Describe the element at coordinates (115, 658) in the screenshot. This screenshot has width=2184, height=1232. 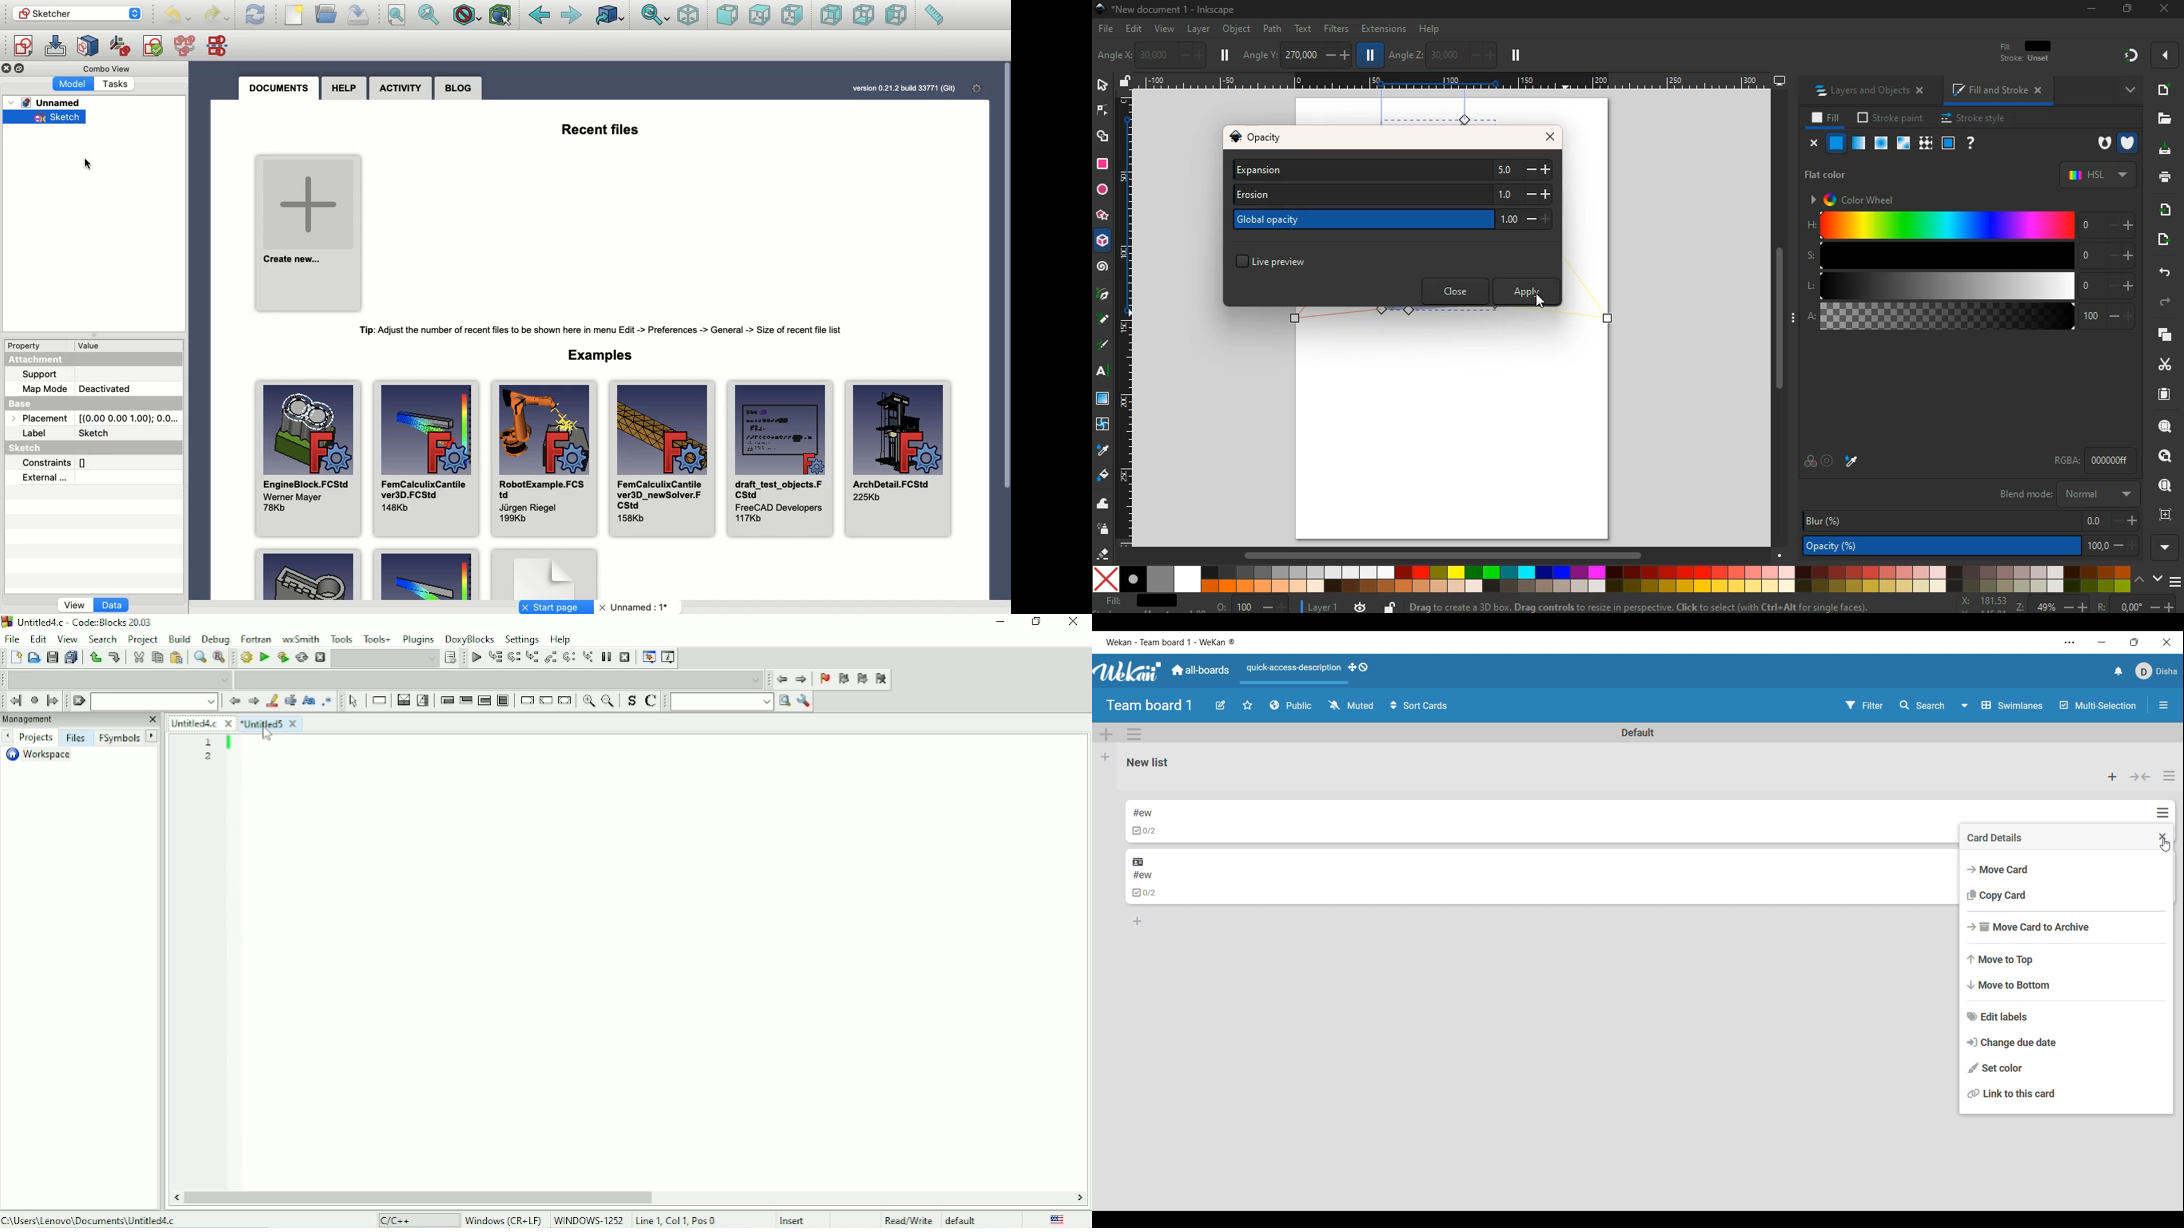
I see `Redo` at that location.